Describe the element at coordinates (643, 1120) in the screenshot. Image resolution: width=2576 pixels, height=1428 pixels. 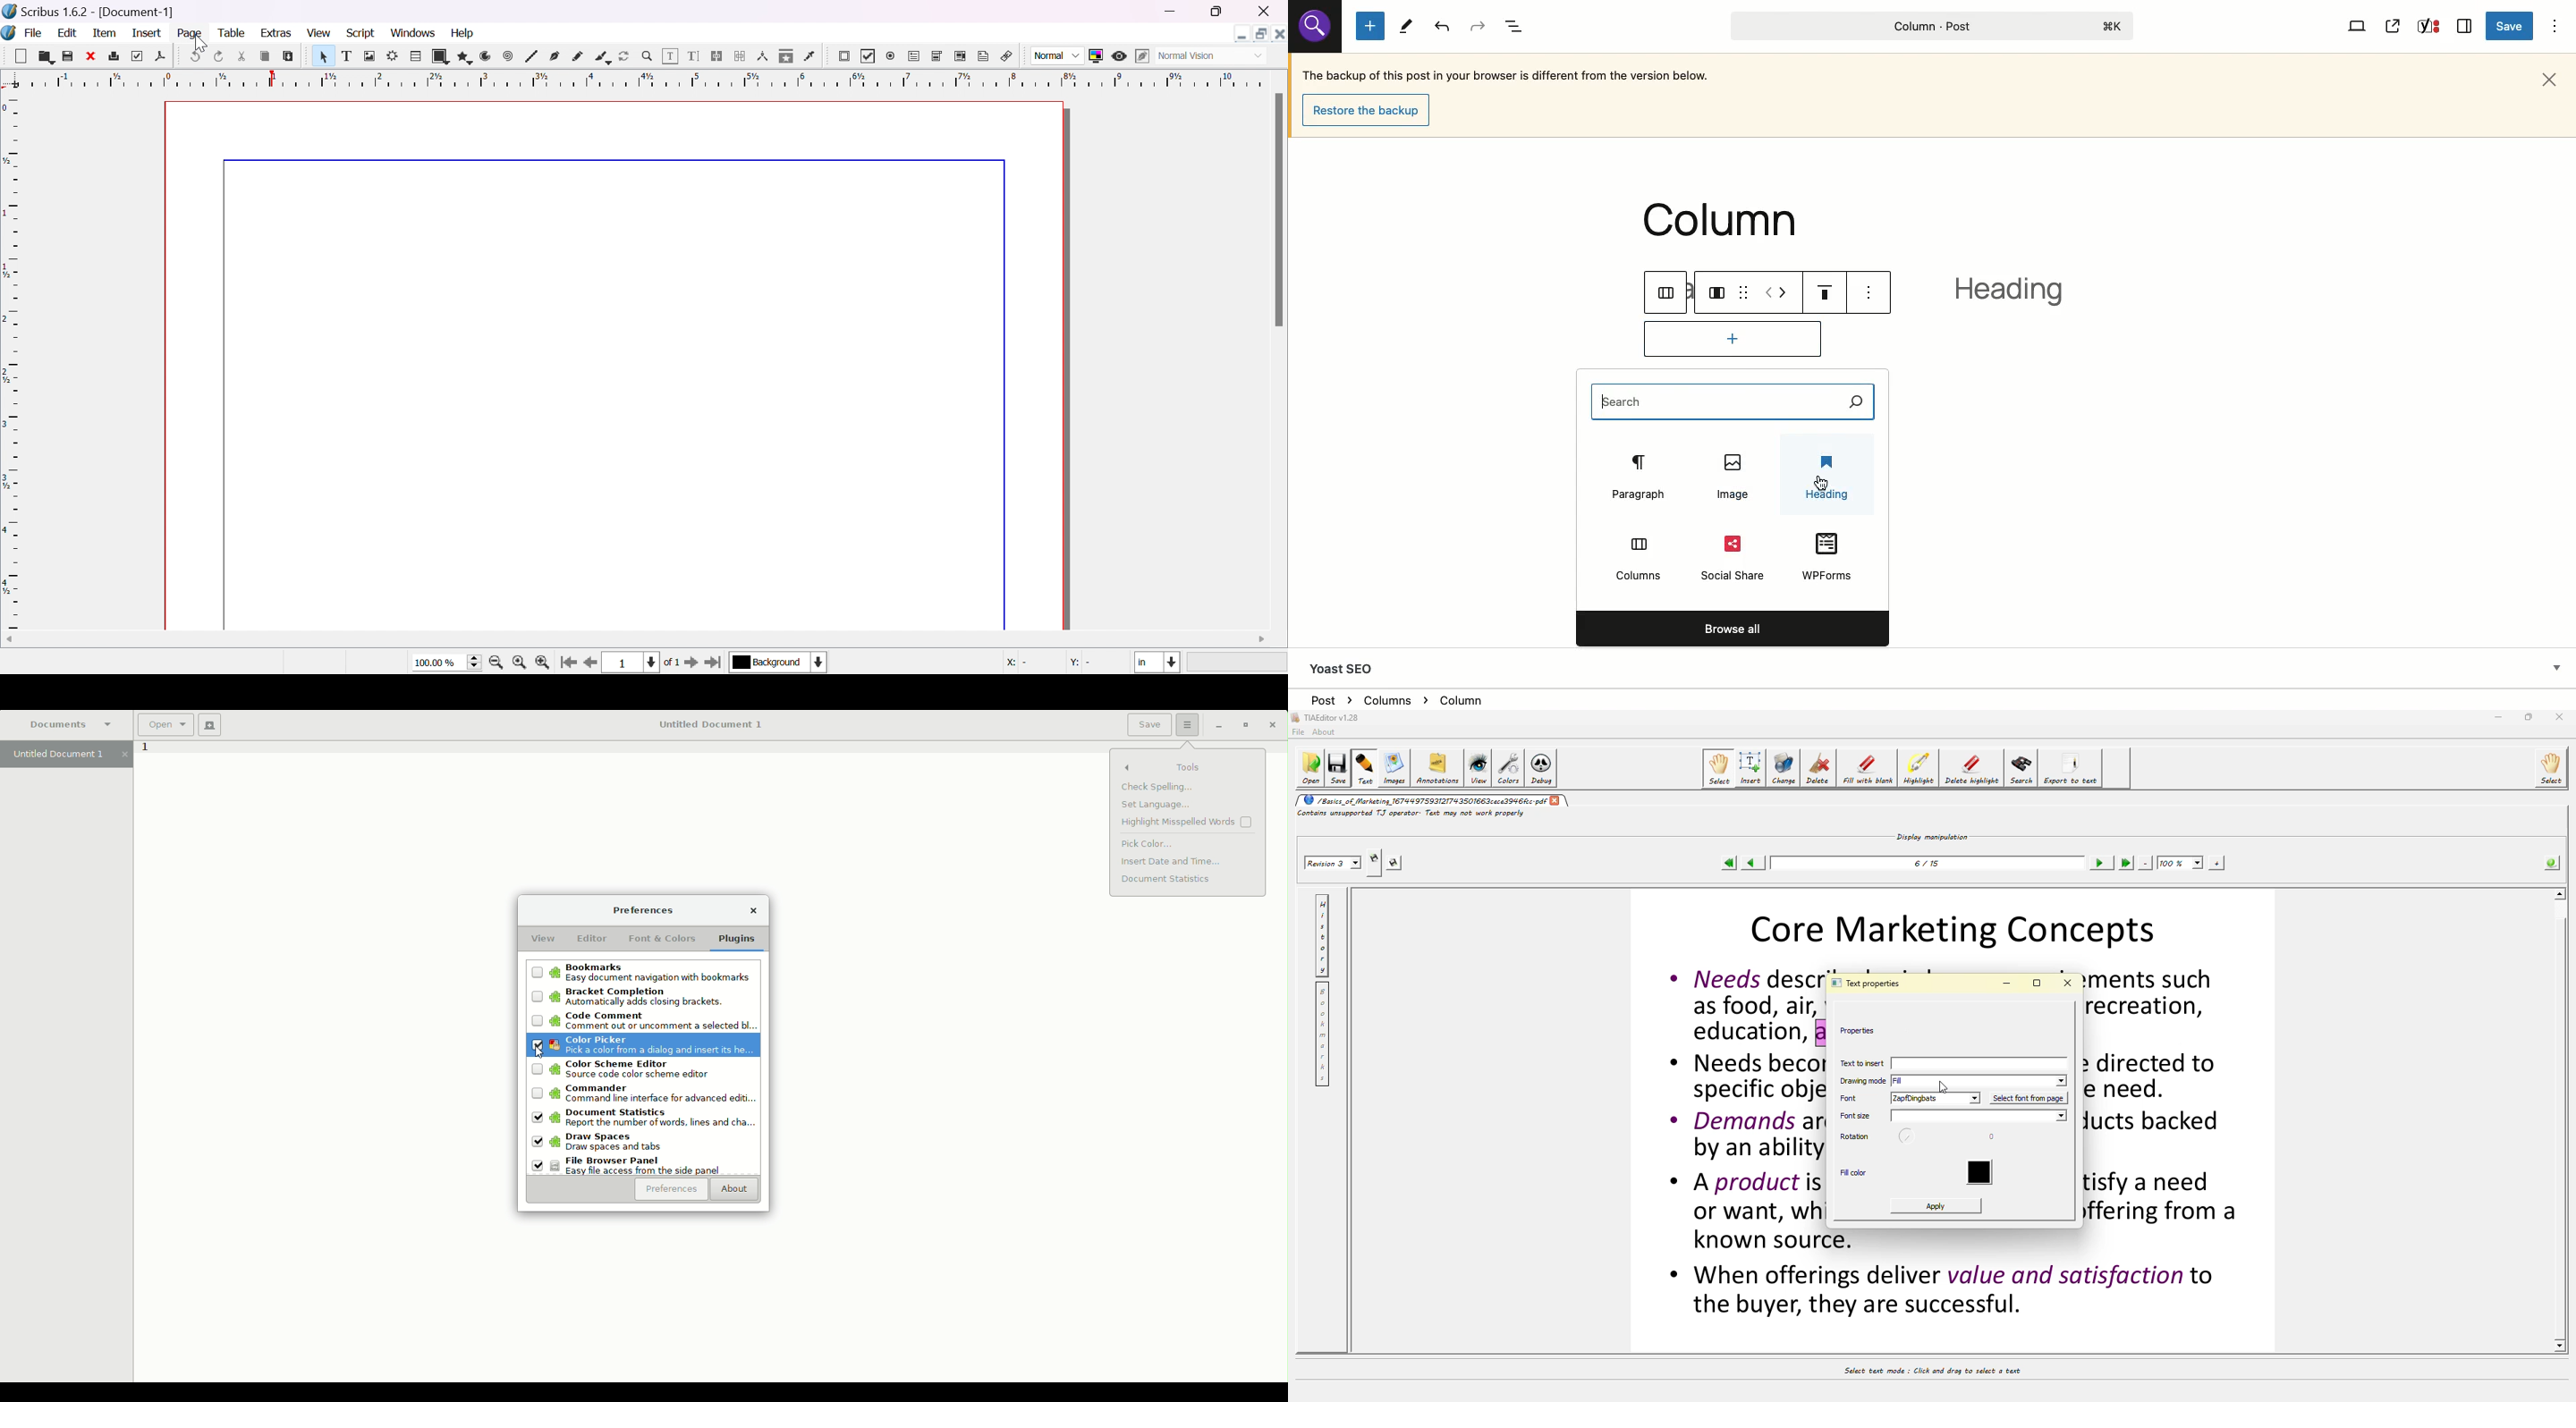
I see `Document statistics: Report the number of words, lines, and cha....` at that location.